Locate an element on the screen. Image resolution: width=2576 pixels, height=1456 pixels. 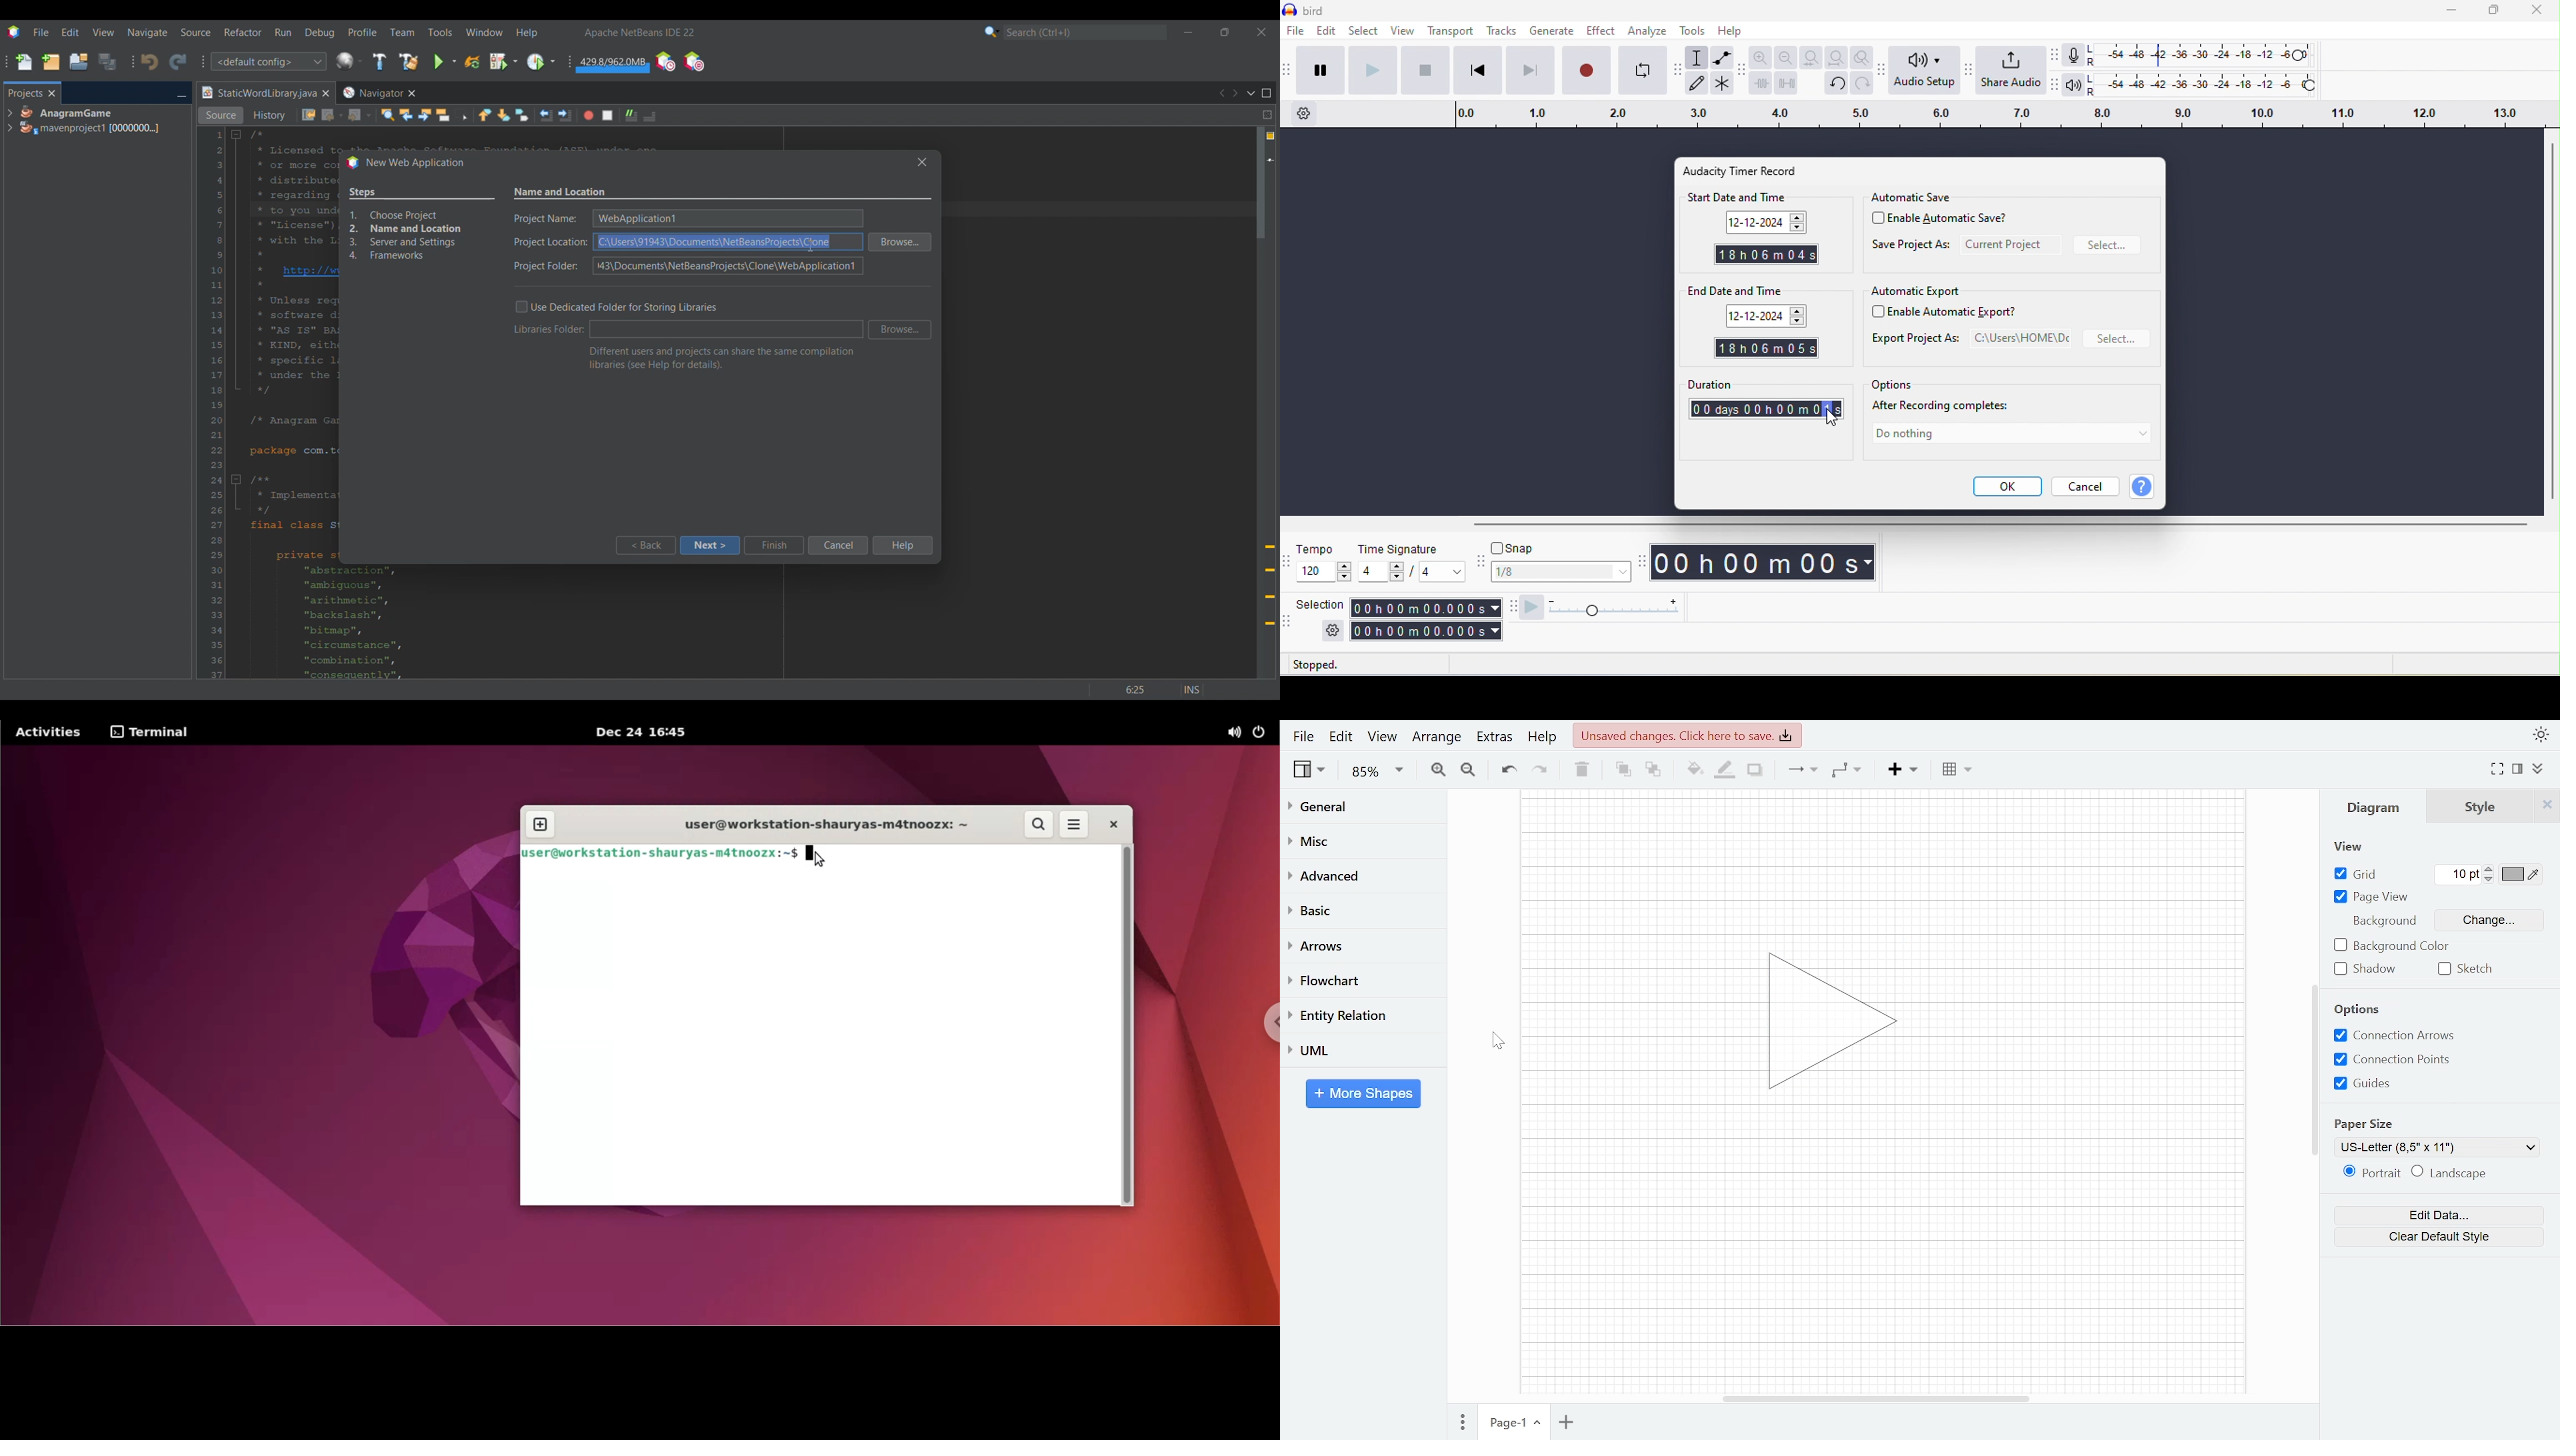
file is located at coordinates (1294, 32).